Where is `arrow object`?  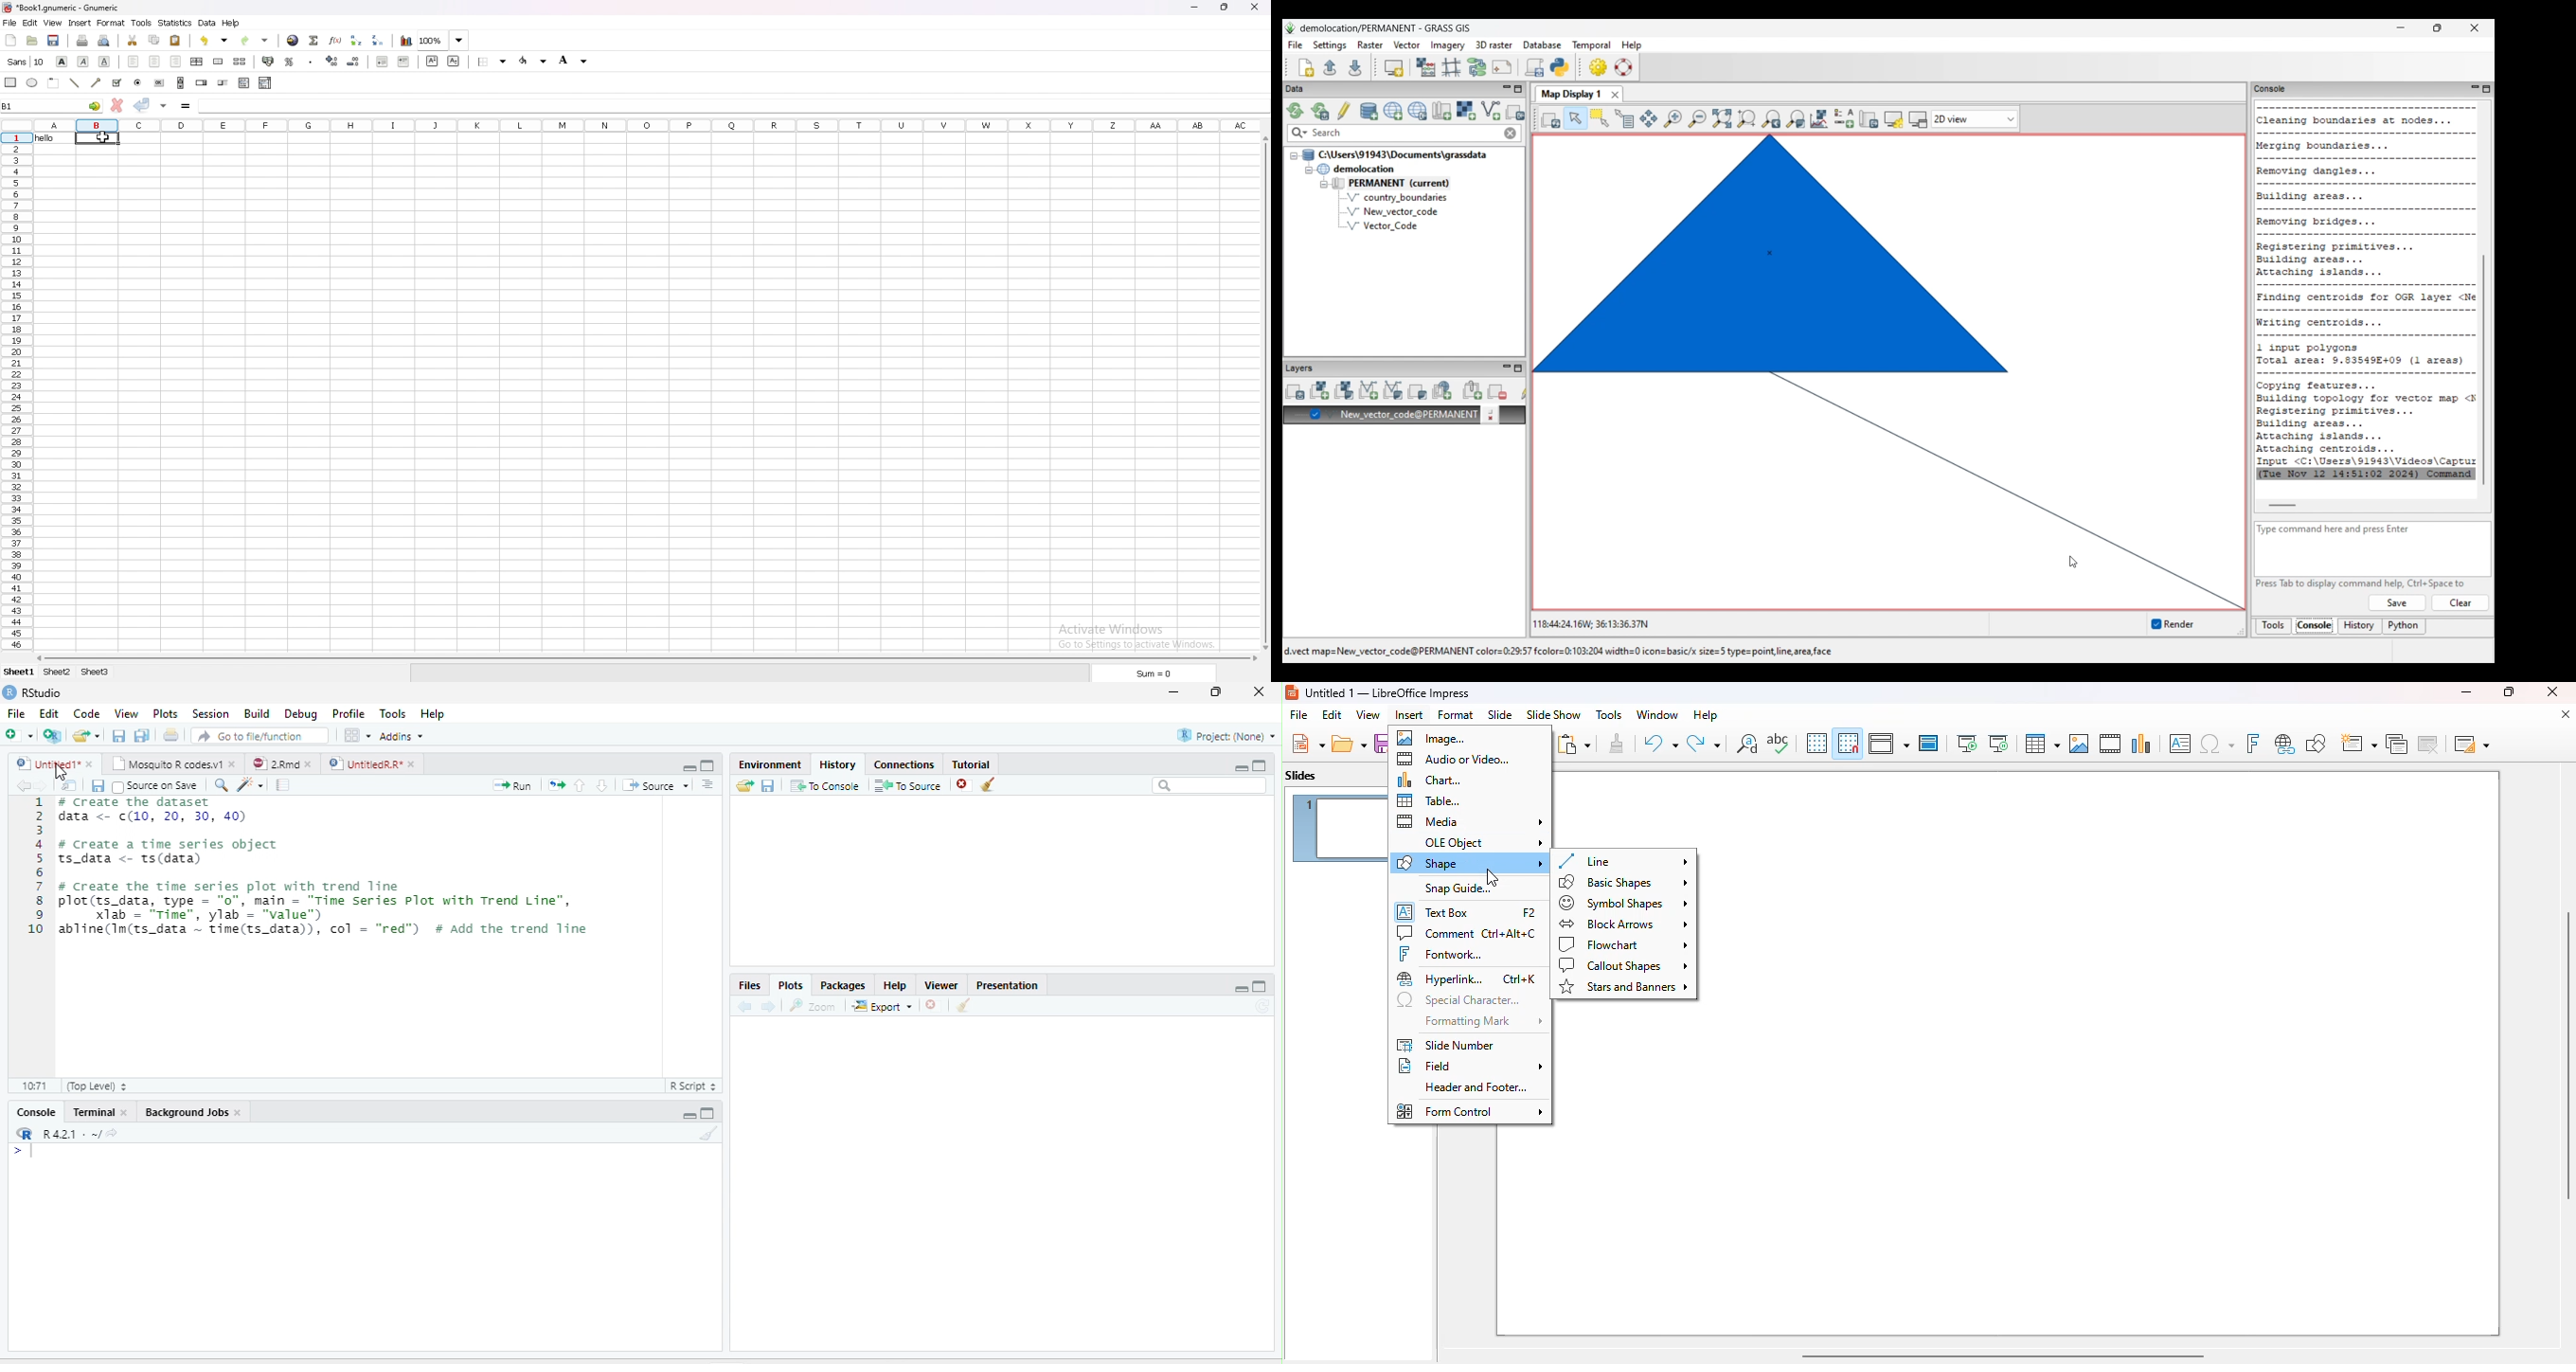
arrow object is located at coordinates (96, 82).